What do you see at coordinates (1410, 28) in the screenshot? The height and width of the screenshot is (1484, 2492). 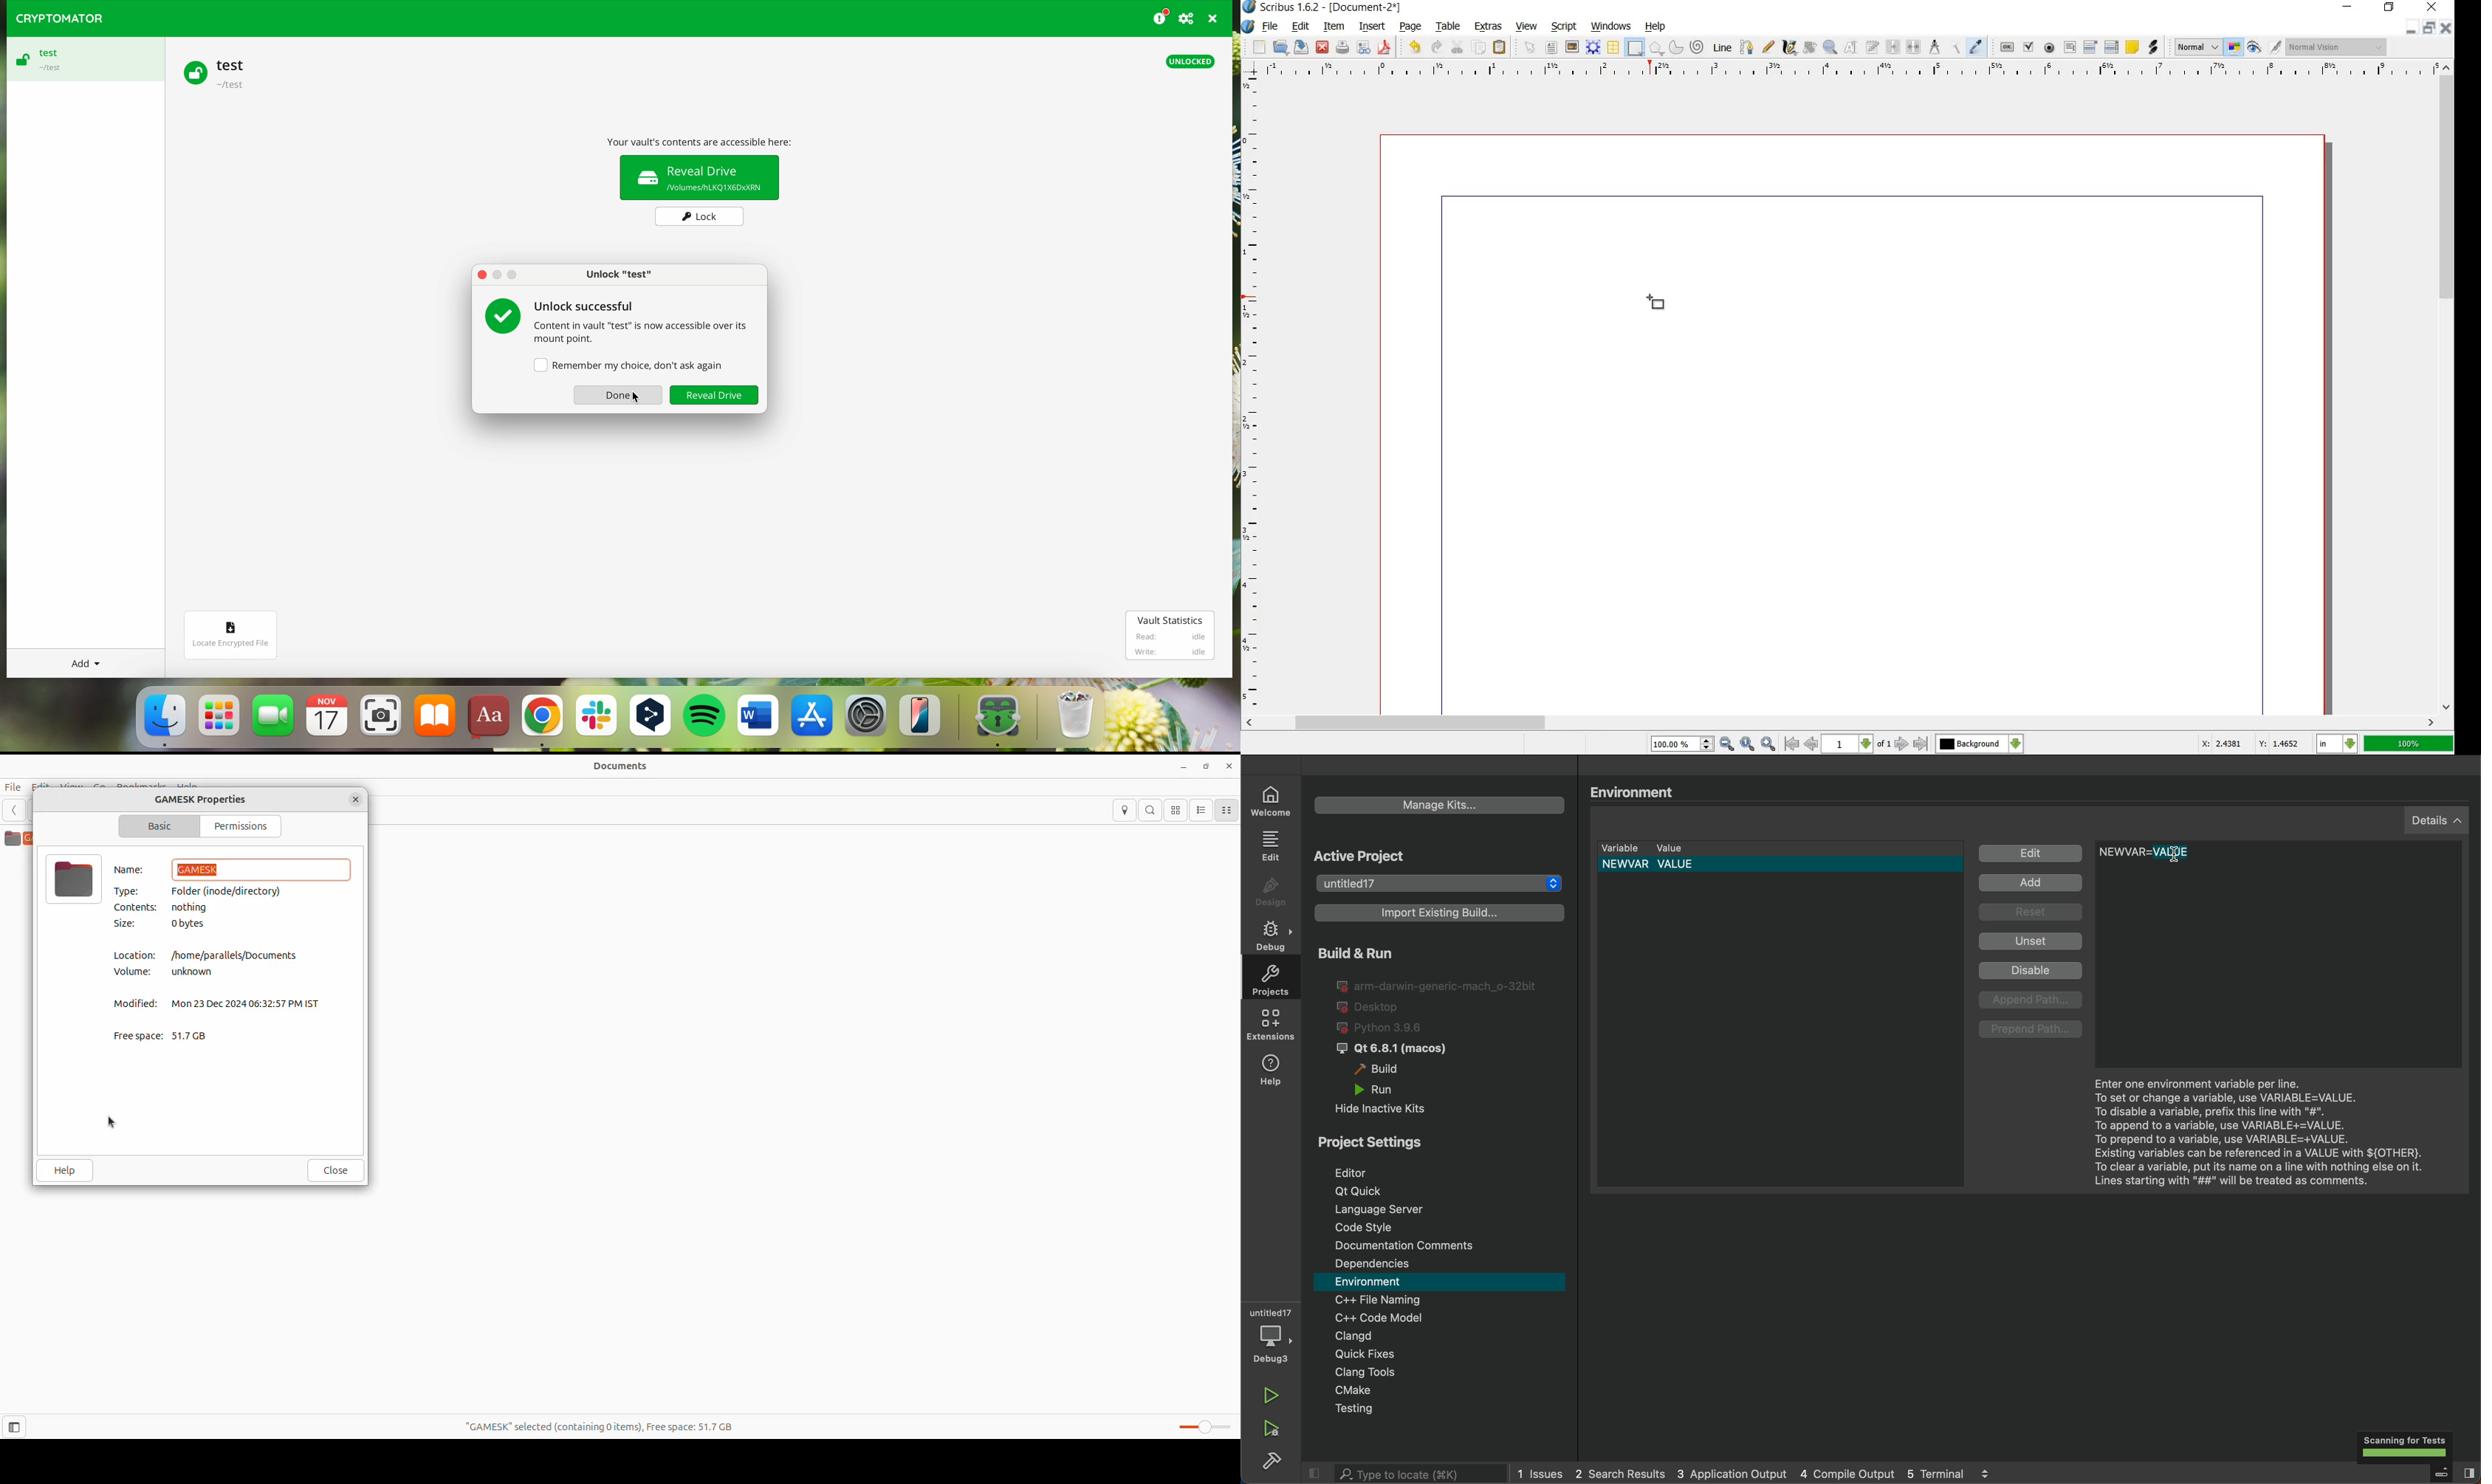 I see `PAGE` at bounding box center [1410, 28].